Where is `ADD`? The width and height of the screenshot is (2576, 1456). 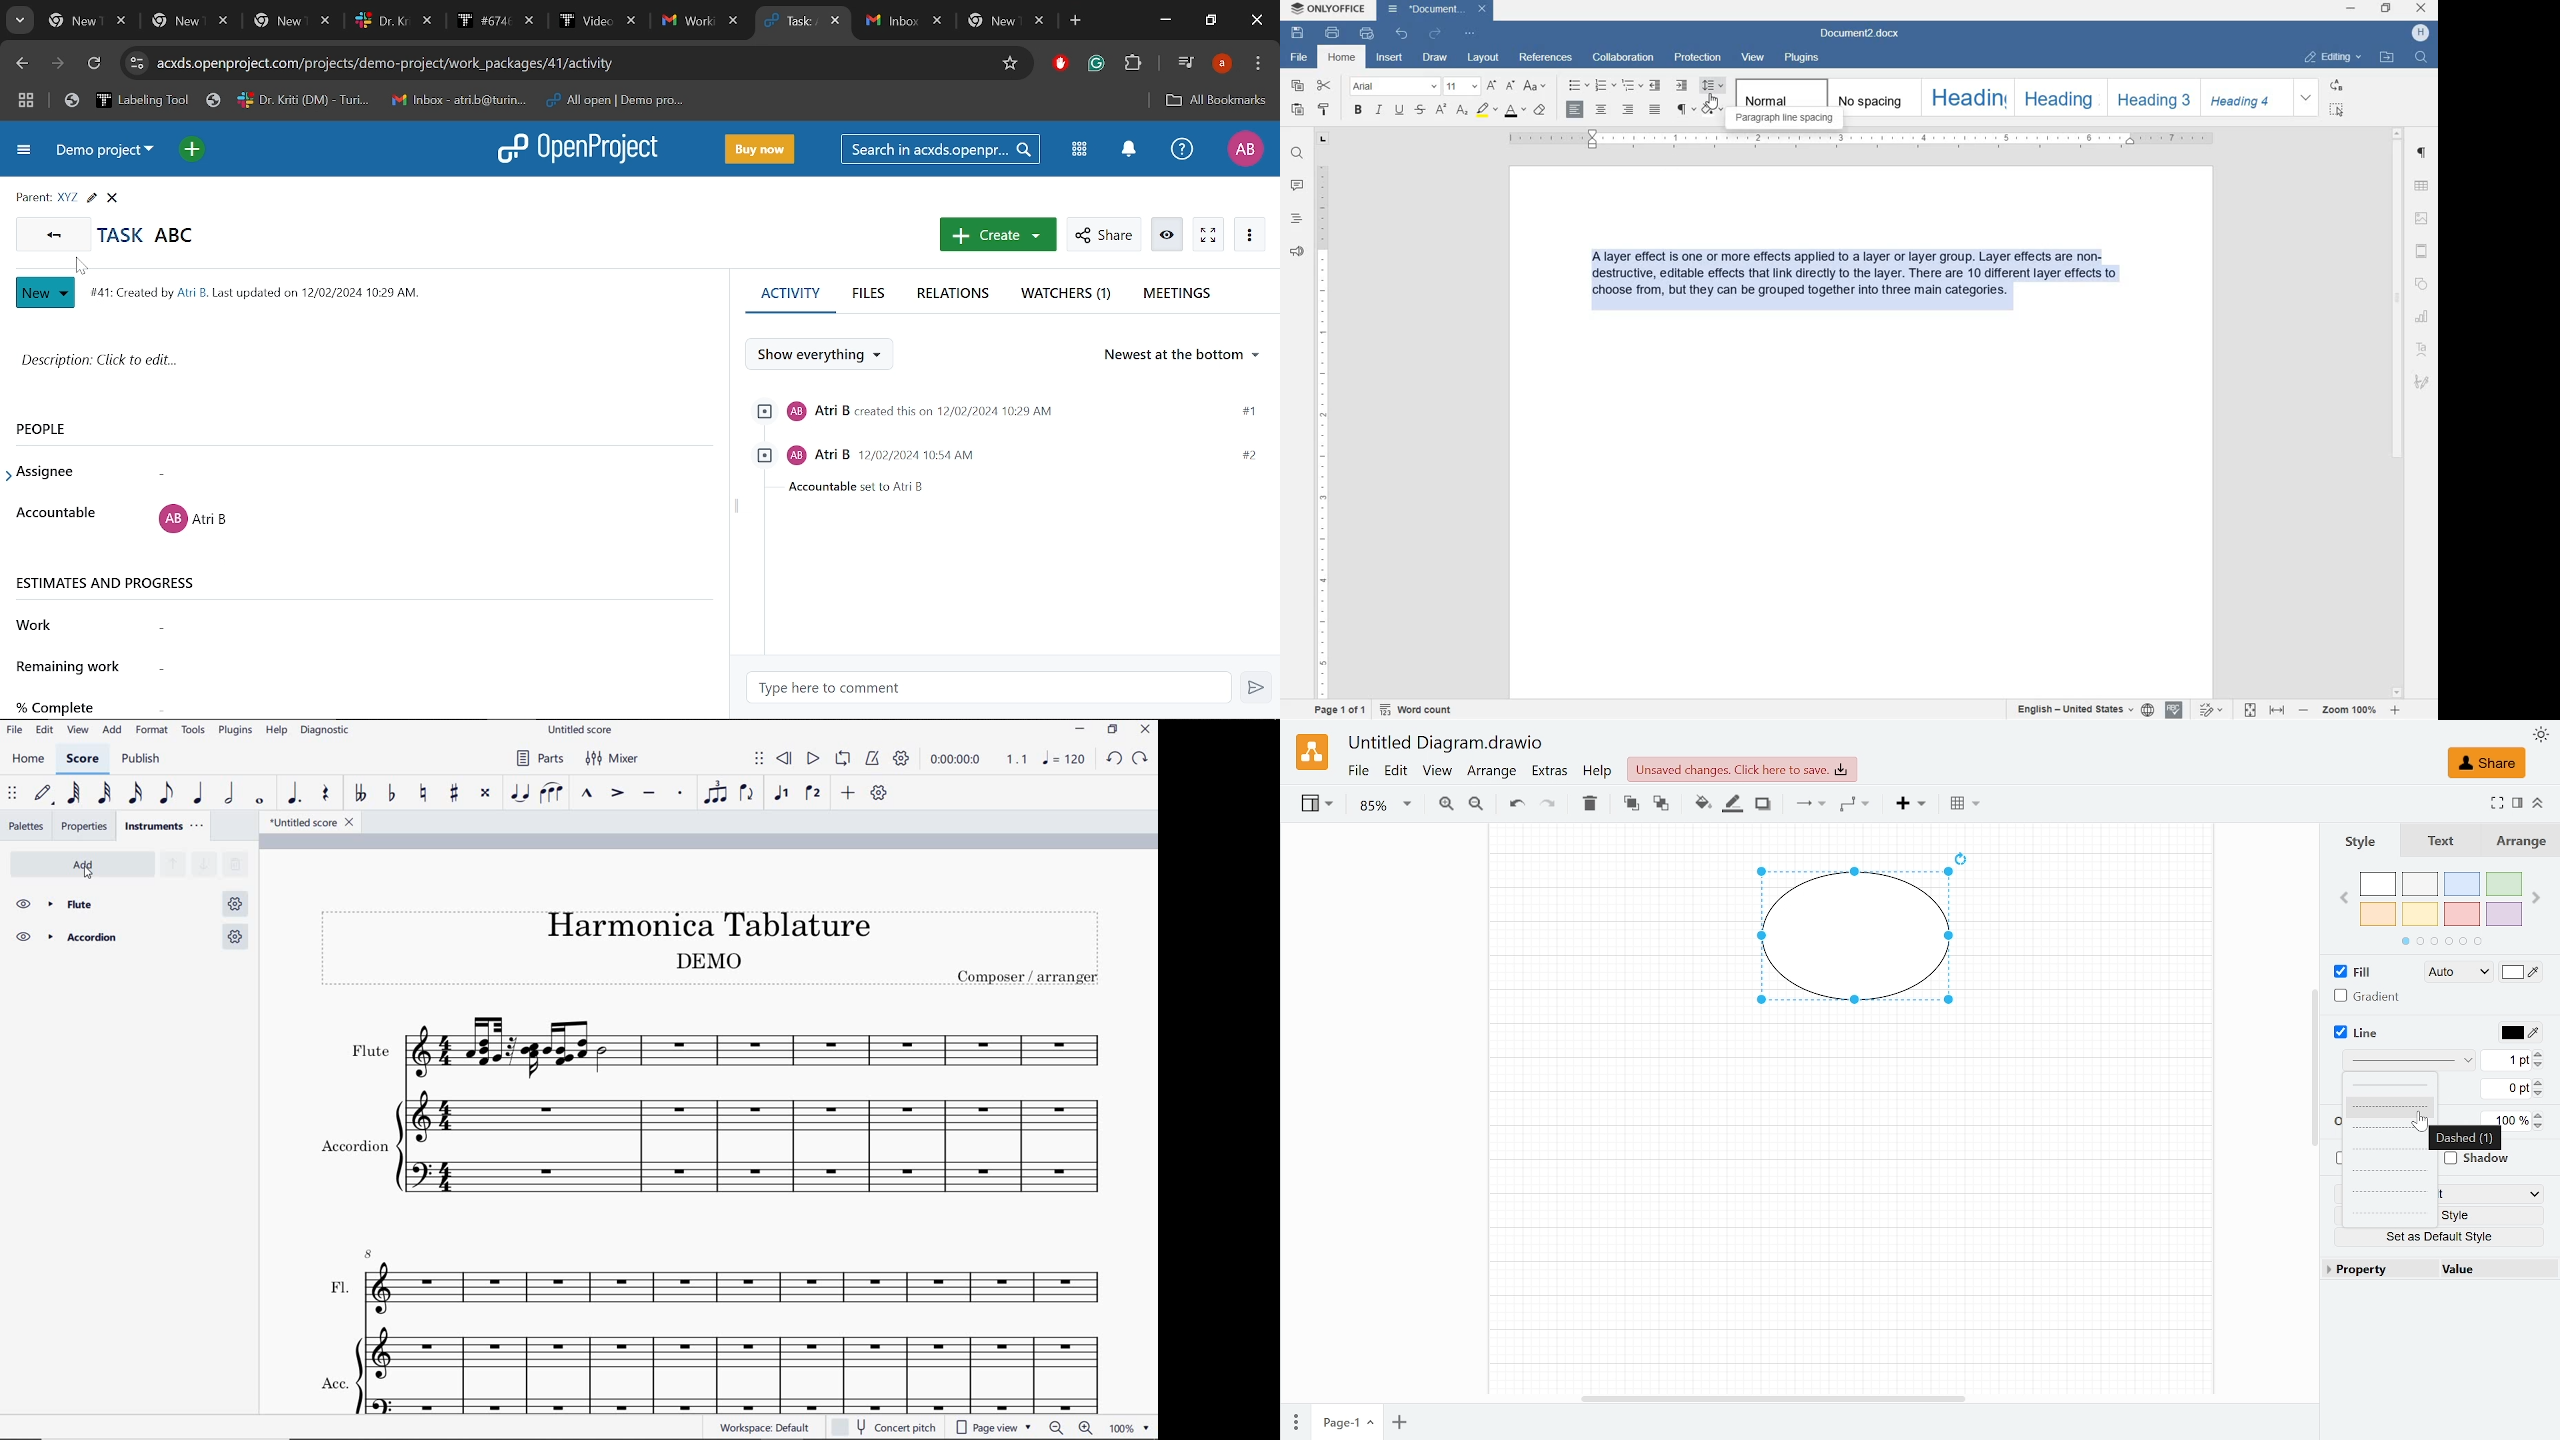 ADD is located at coordinates (113, 730).